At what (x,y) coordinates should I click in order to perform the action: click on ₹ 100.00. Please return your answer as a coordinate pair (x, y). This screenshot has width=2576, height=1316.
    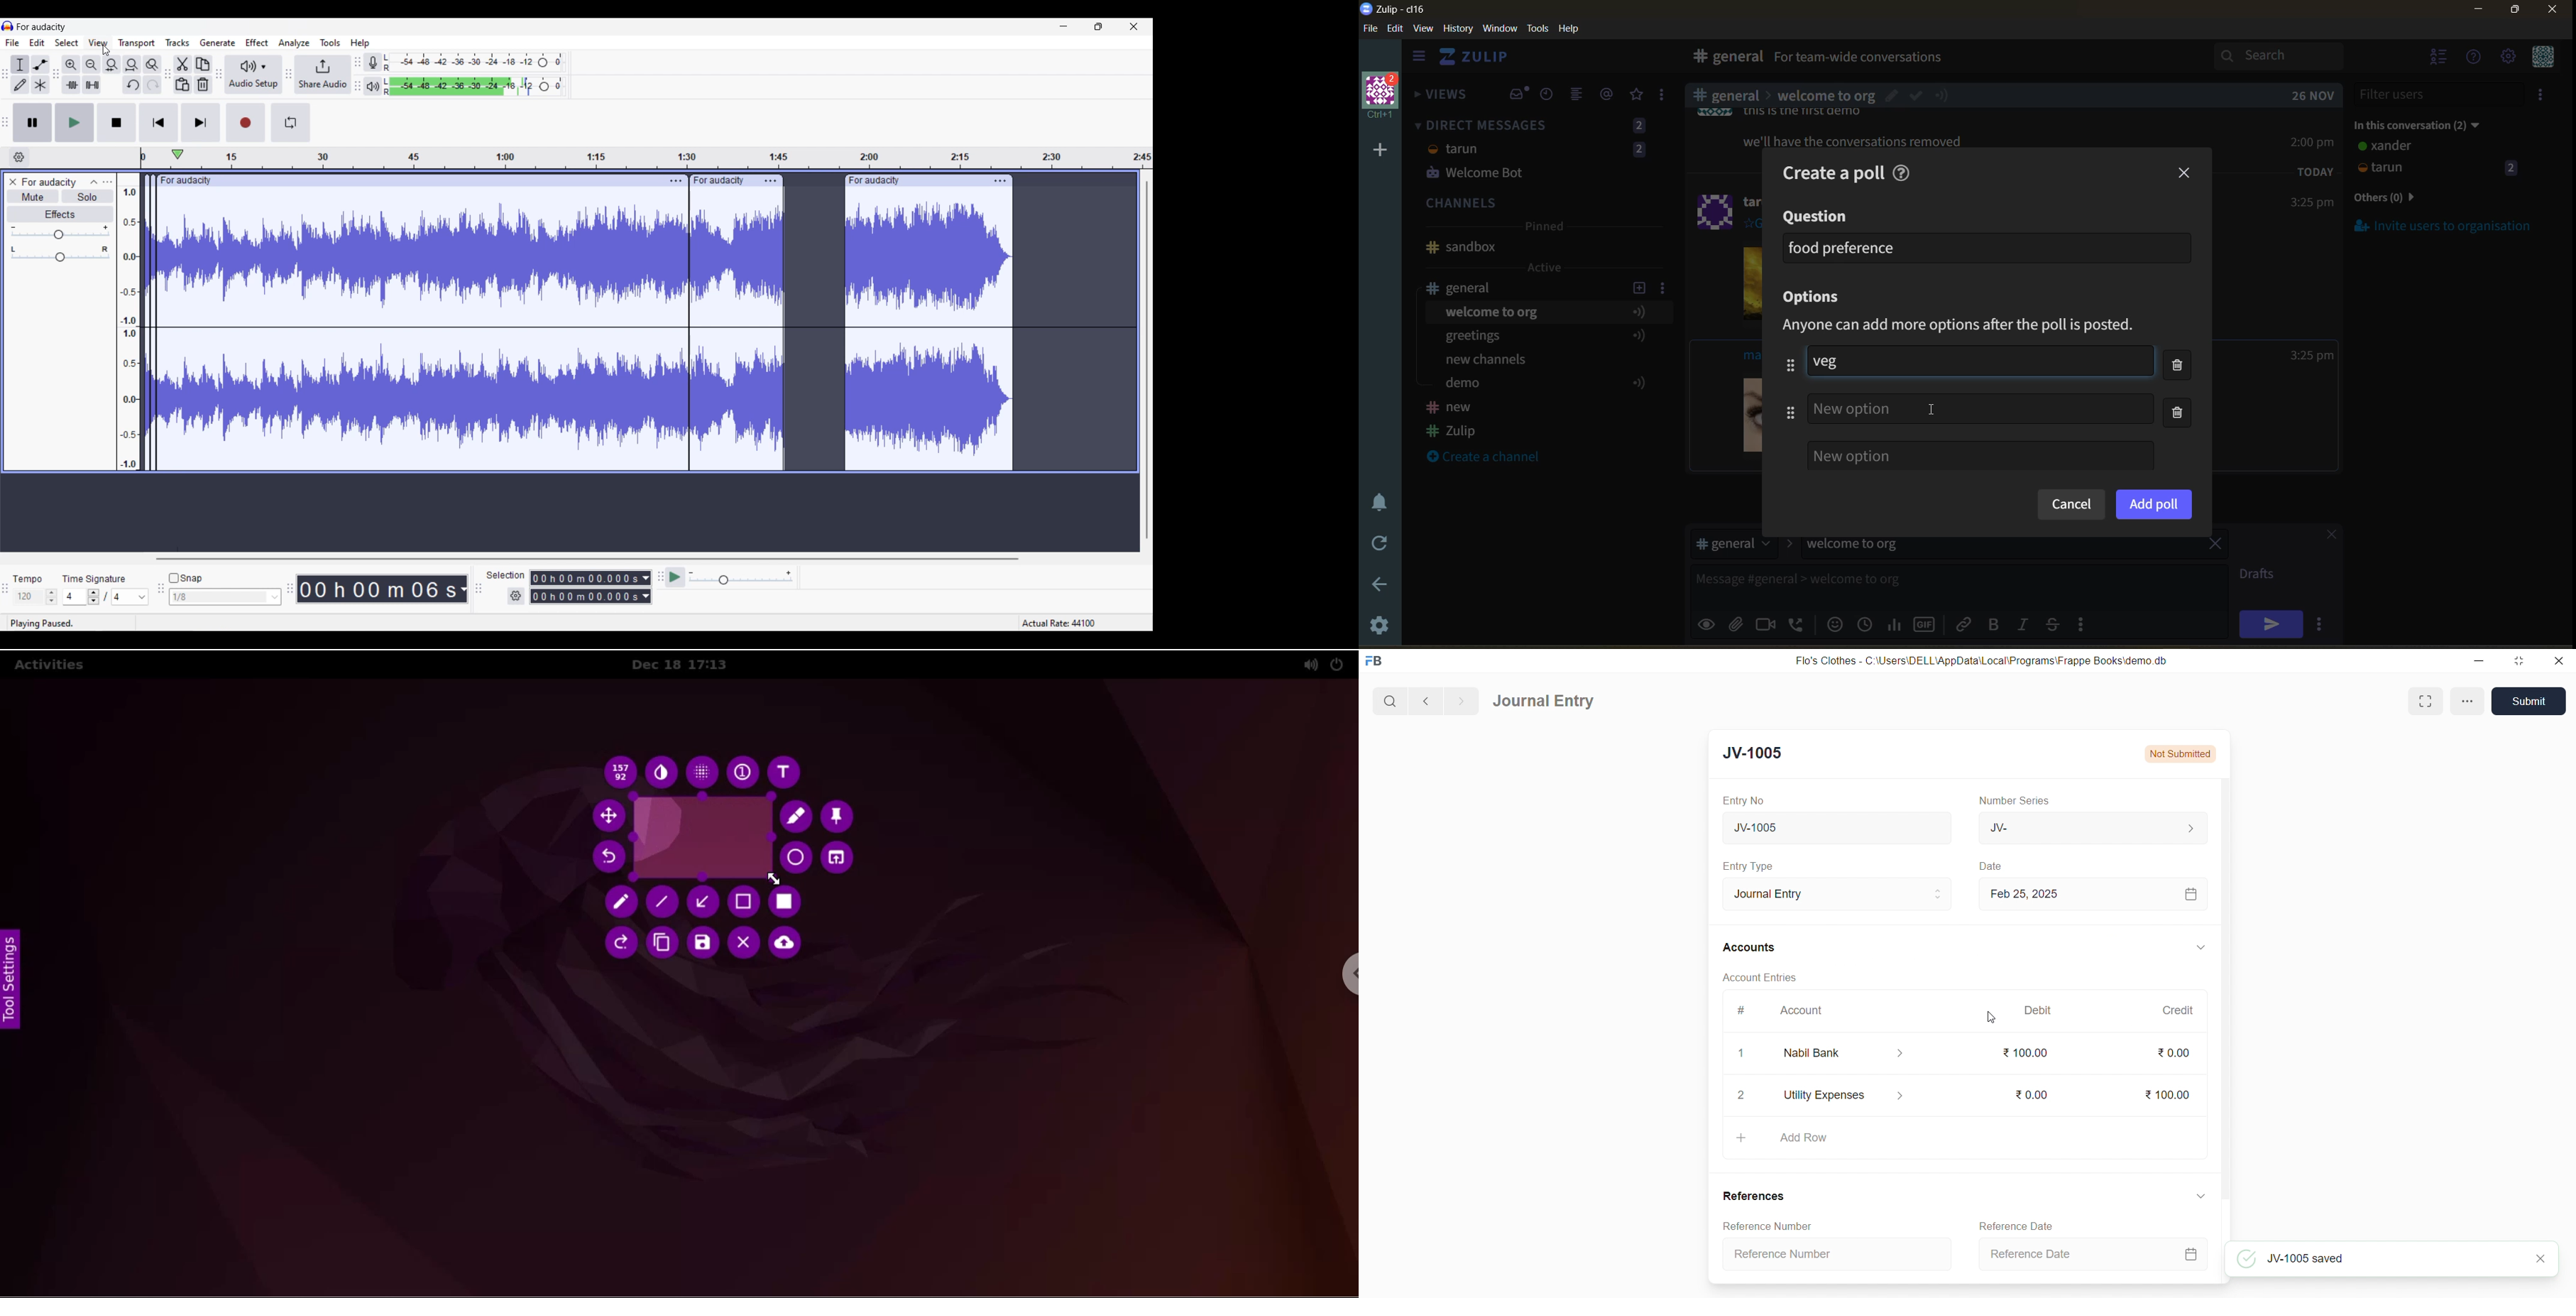
    Looking at the image, I should click on (2164, 1092).